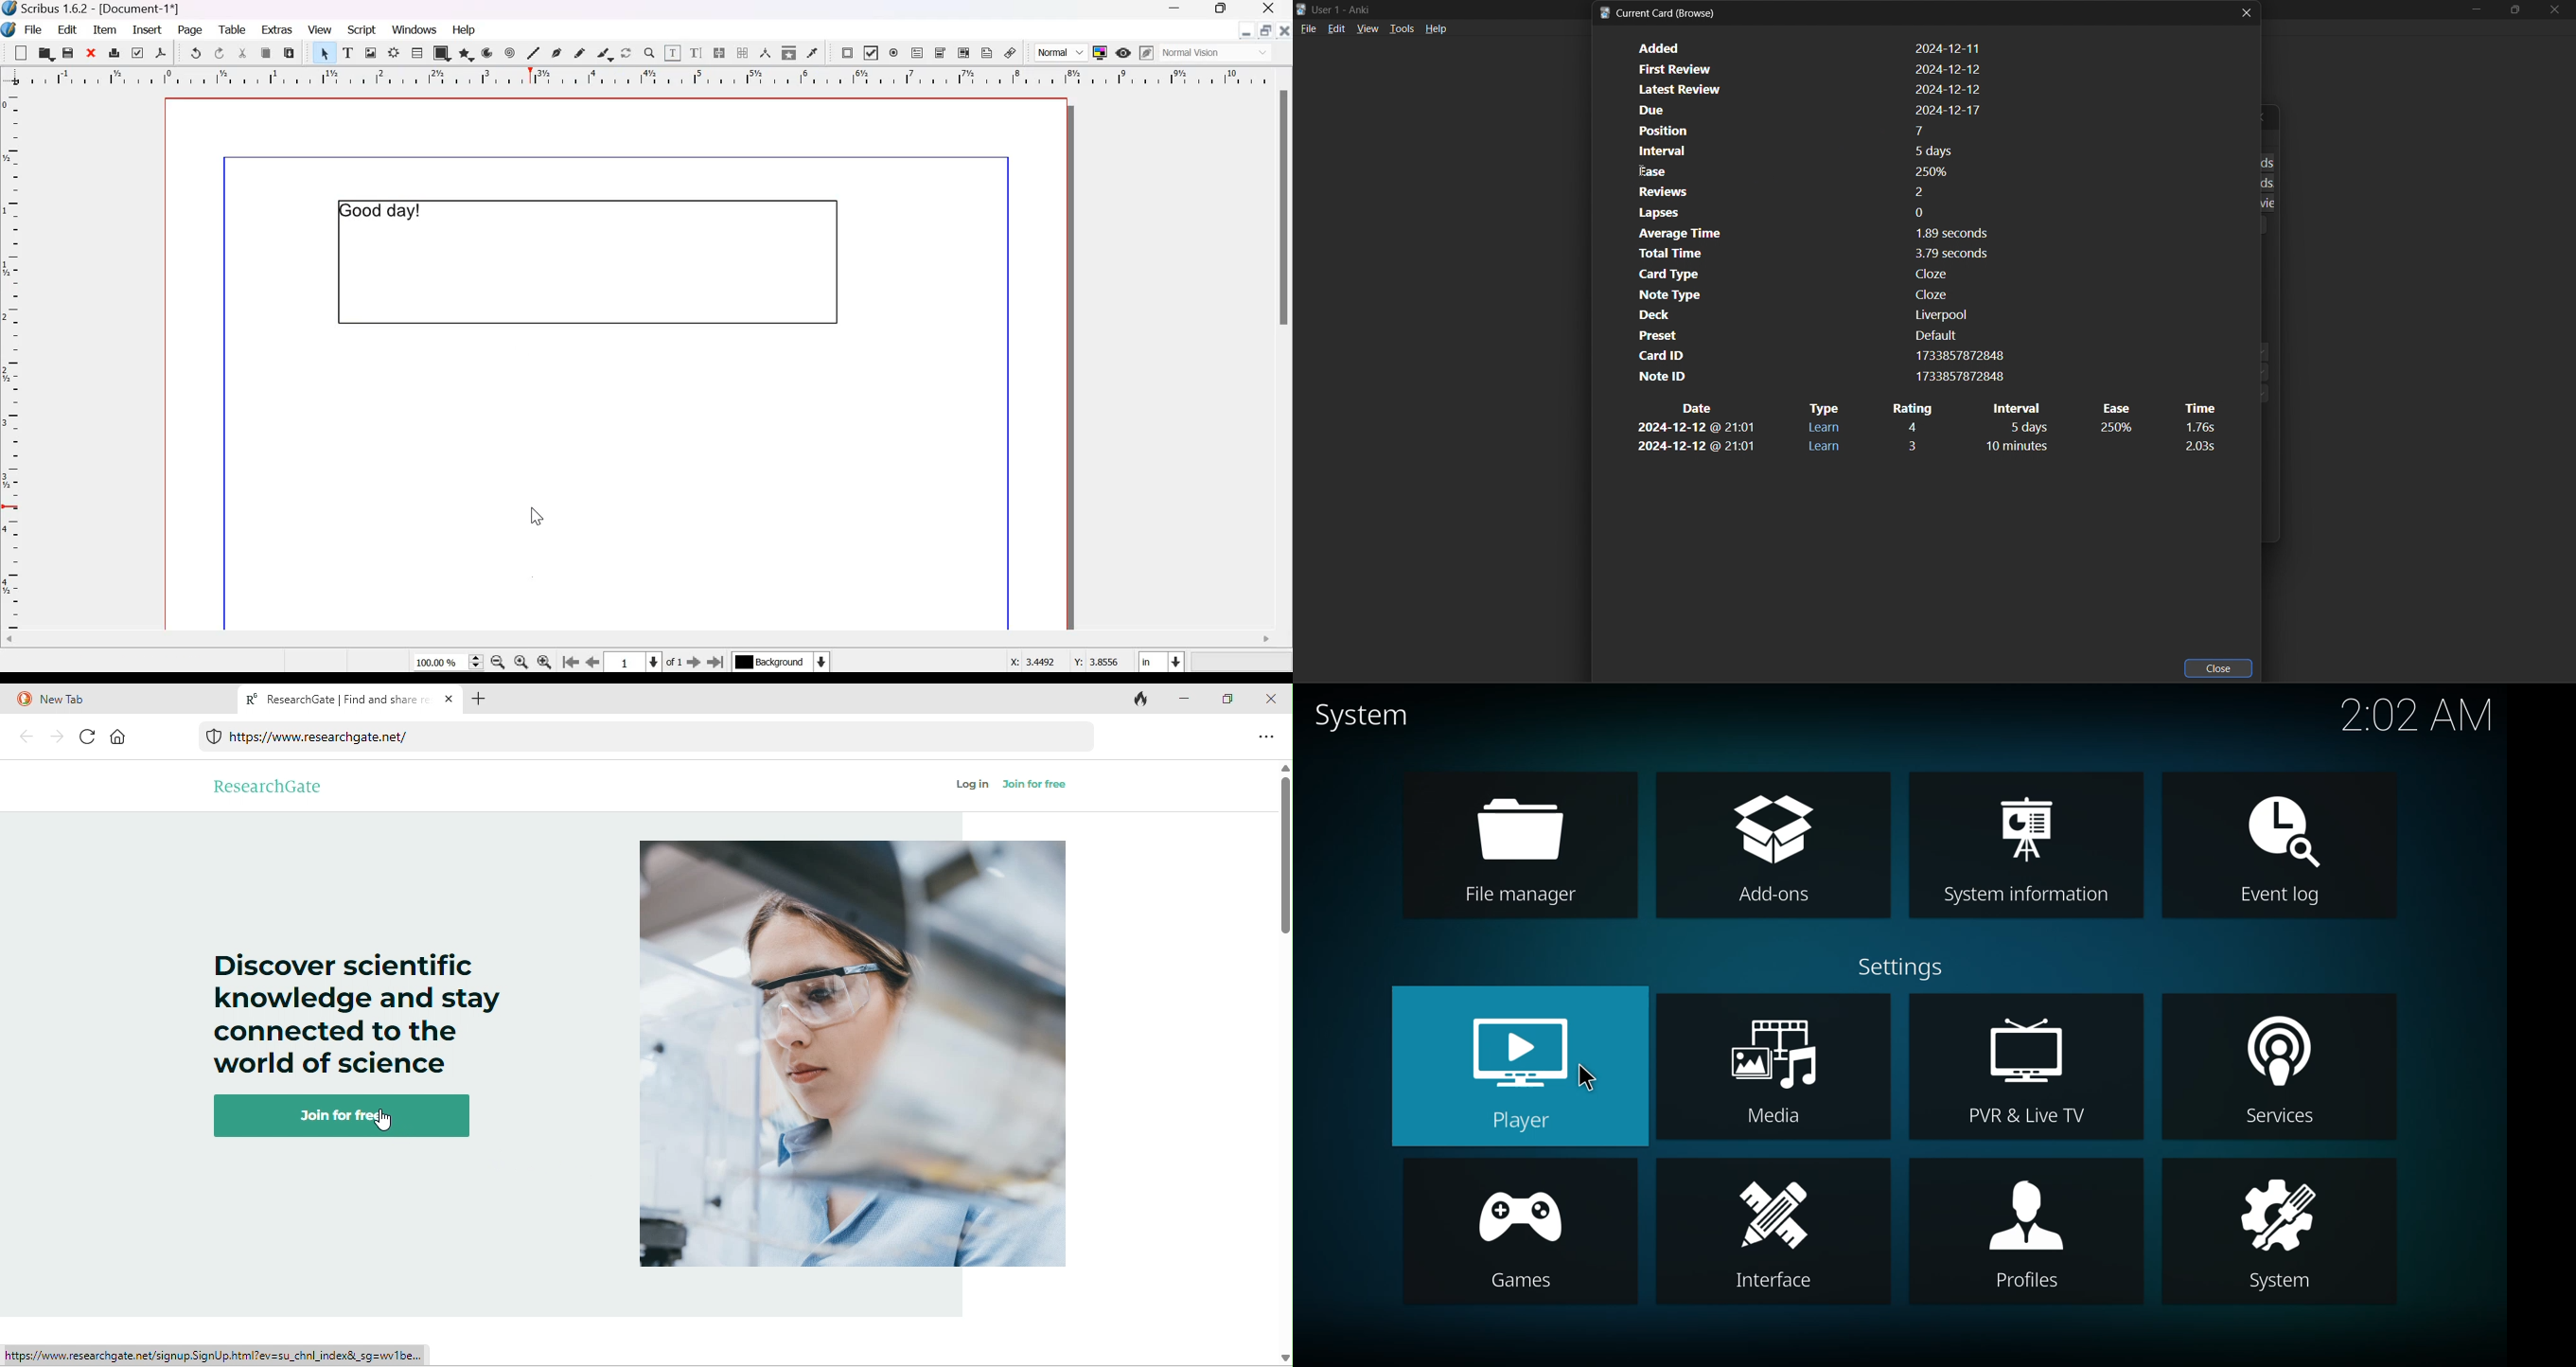 The height and width of the screenshot is (1372, 2576). What do you see at coordinates (385, 212) in the screenshot?
I see `Good day!` at bounding box center [385, 212].